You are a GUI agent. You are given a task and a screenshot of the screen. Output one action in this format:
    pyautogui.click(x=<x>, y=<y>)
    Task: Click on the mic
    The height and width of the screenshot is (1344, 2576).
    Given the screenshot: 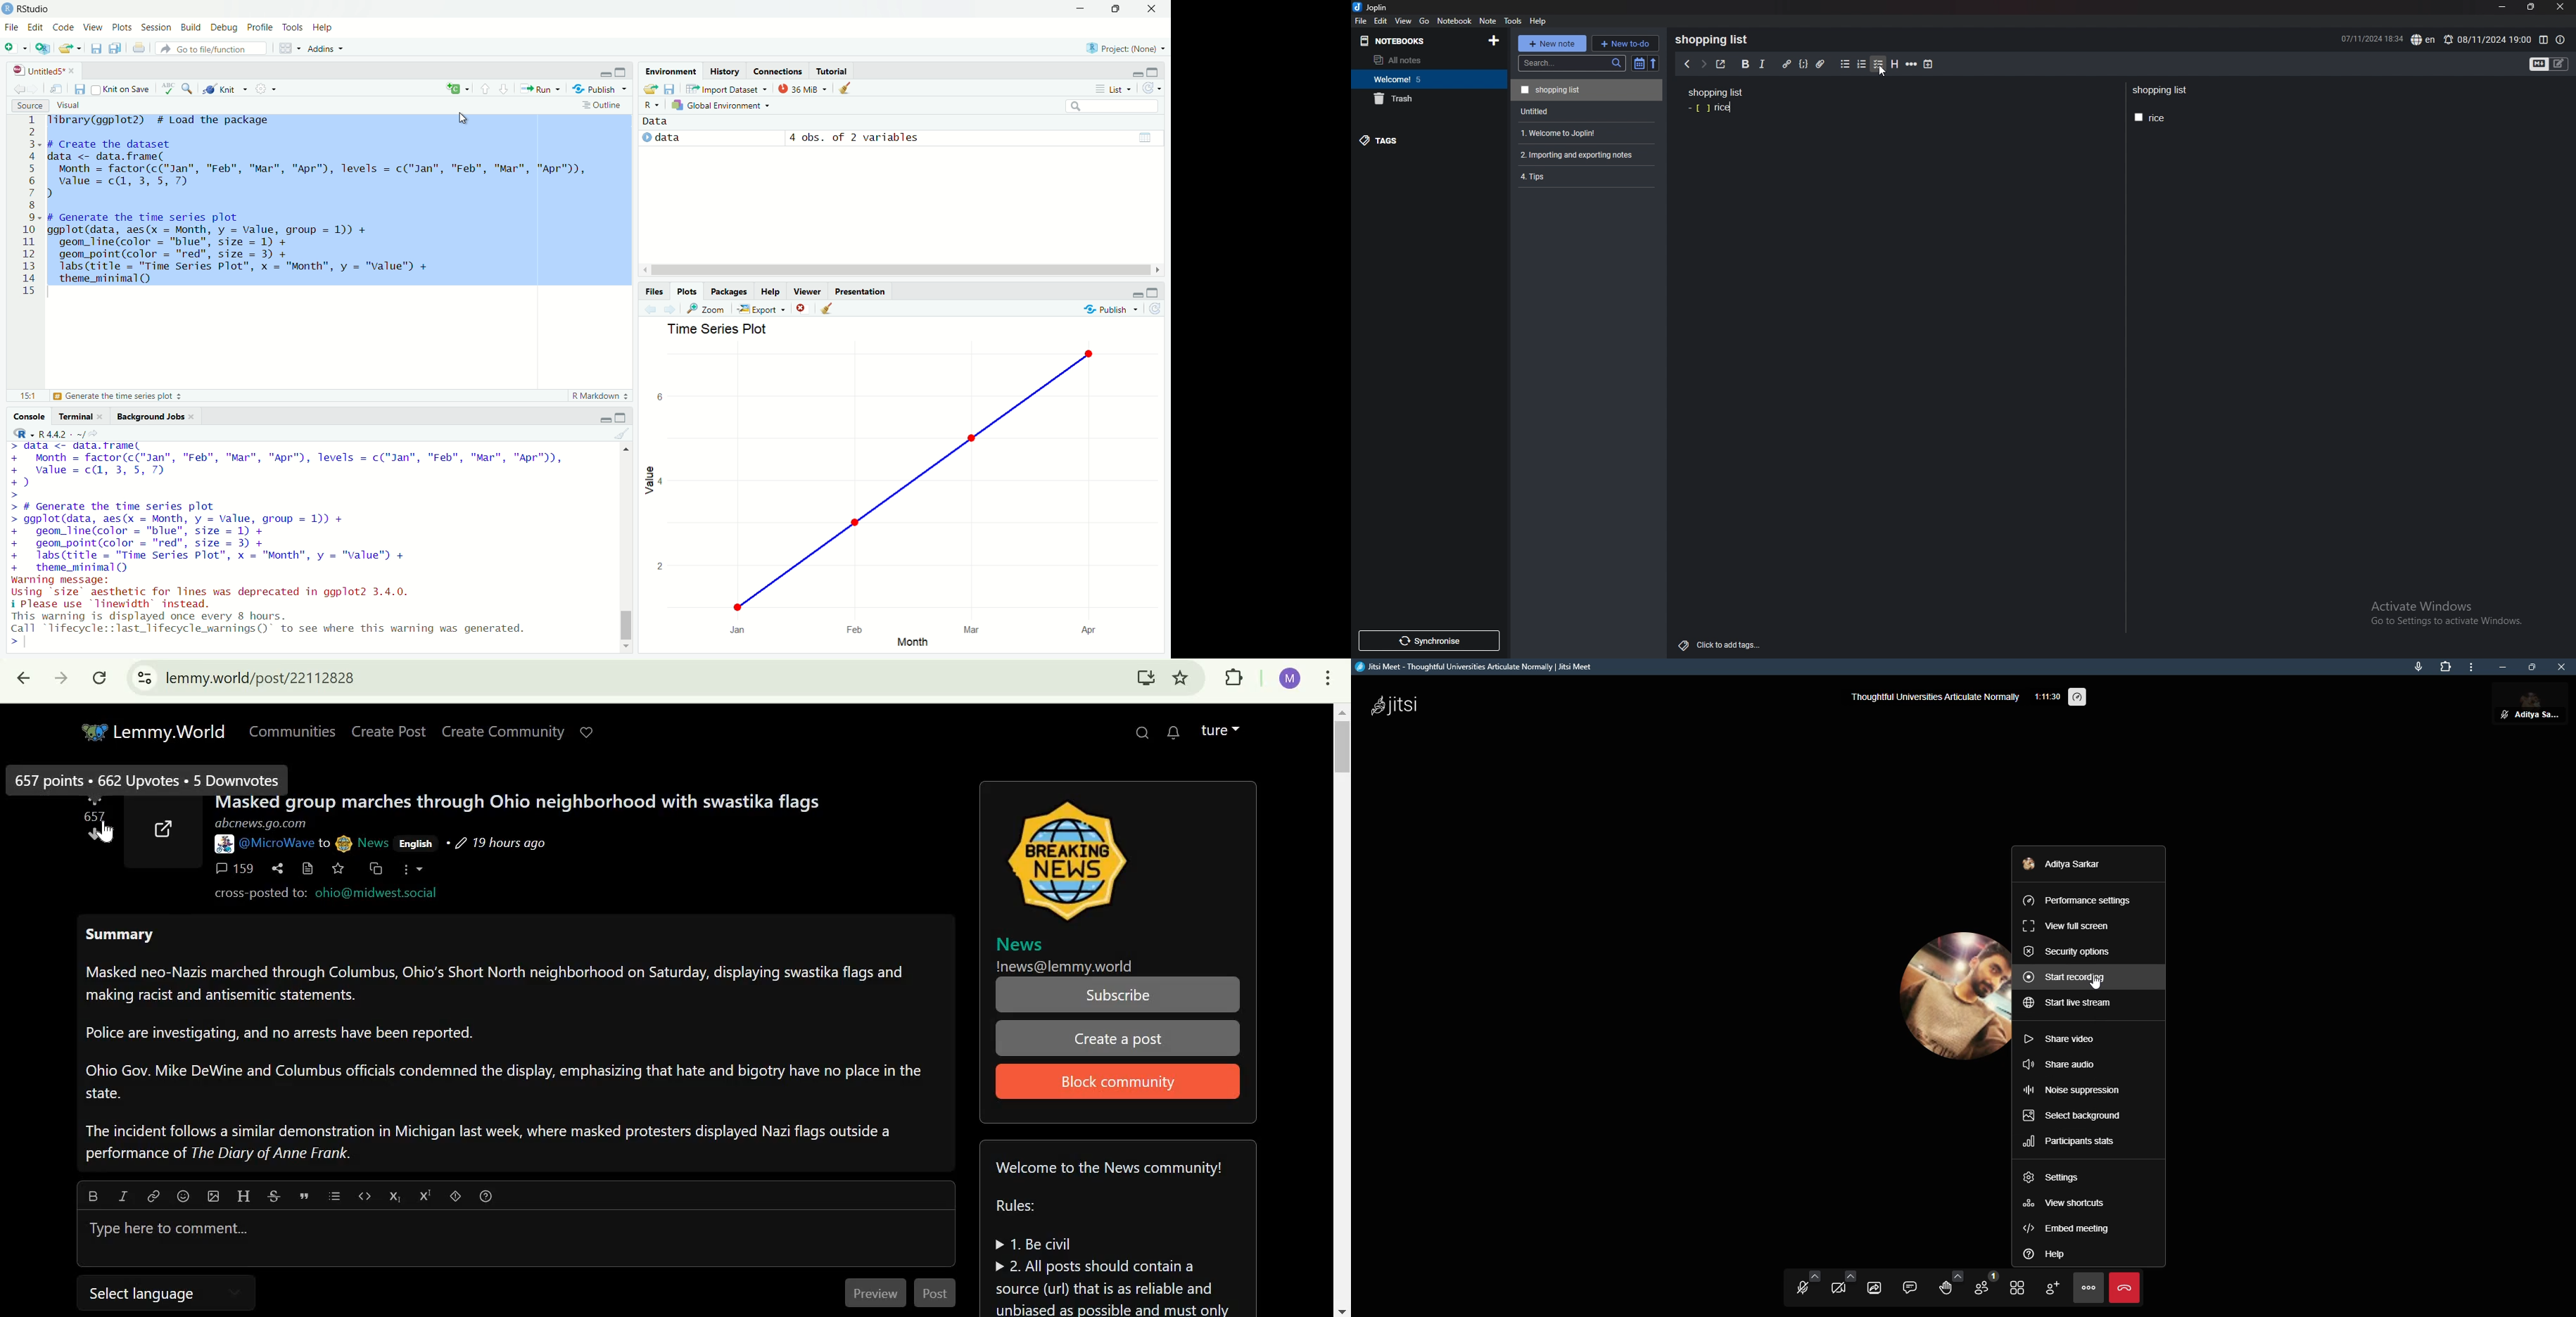 What is the action you would take?
    pyautogui.click(x=2417, y=667)
    